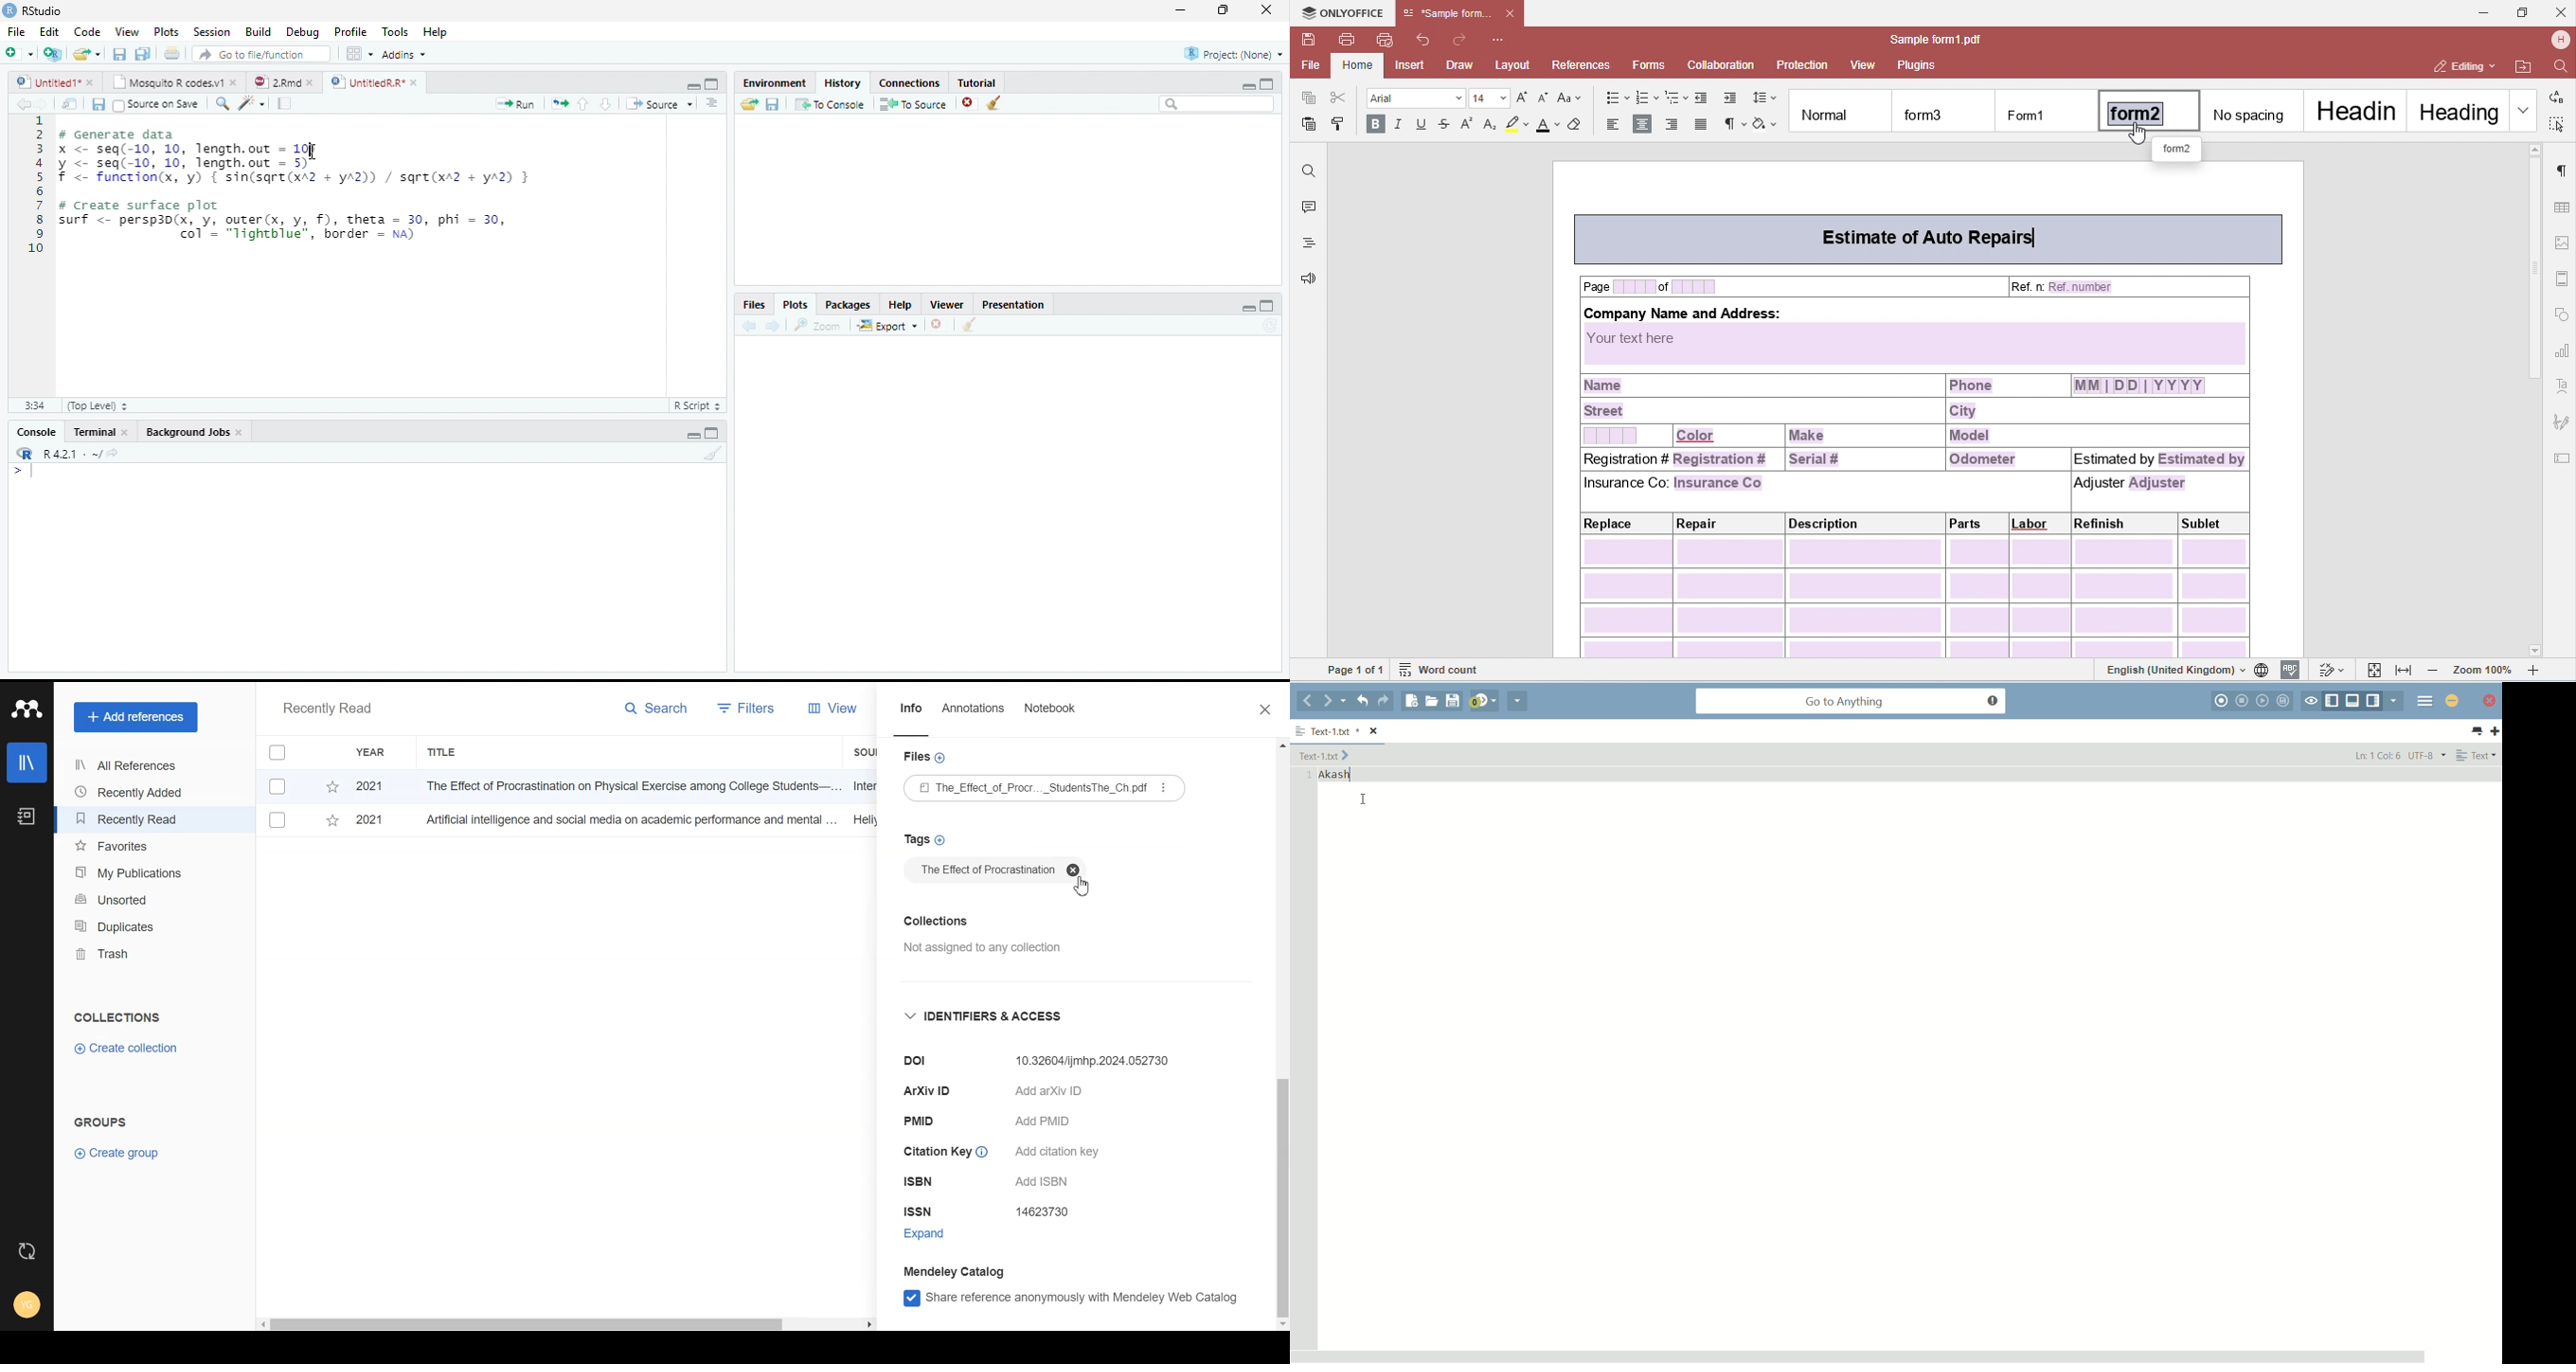 The image size is (2576, 1372). What do you see at coordinates (23, 104) in the screenshot?
I see `Go back to previous source location` at bounding box center [23, 104].